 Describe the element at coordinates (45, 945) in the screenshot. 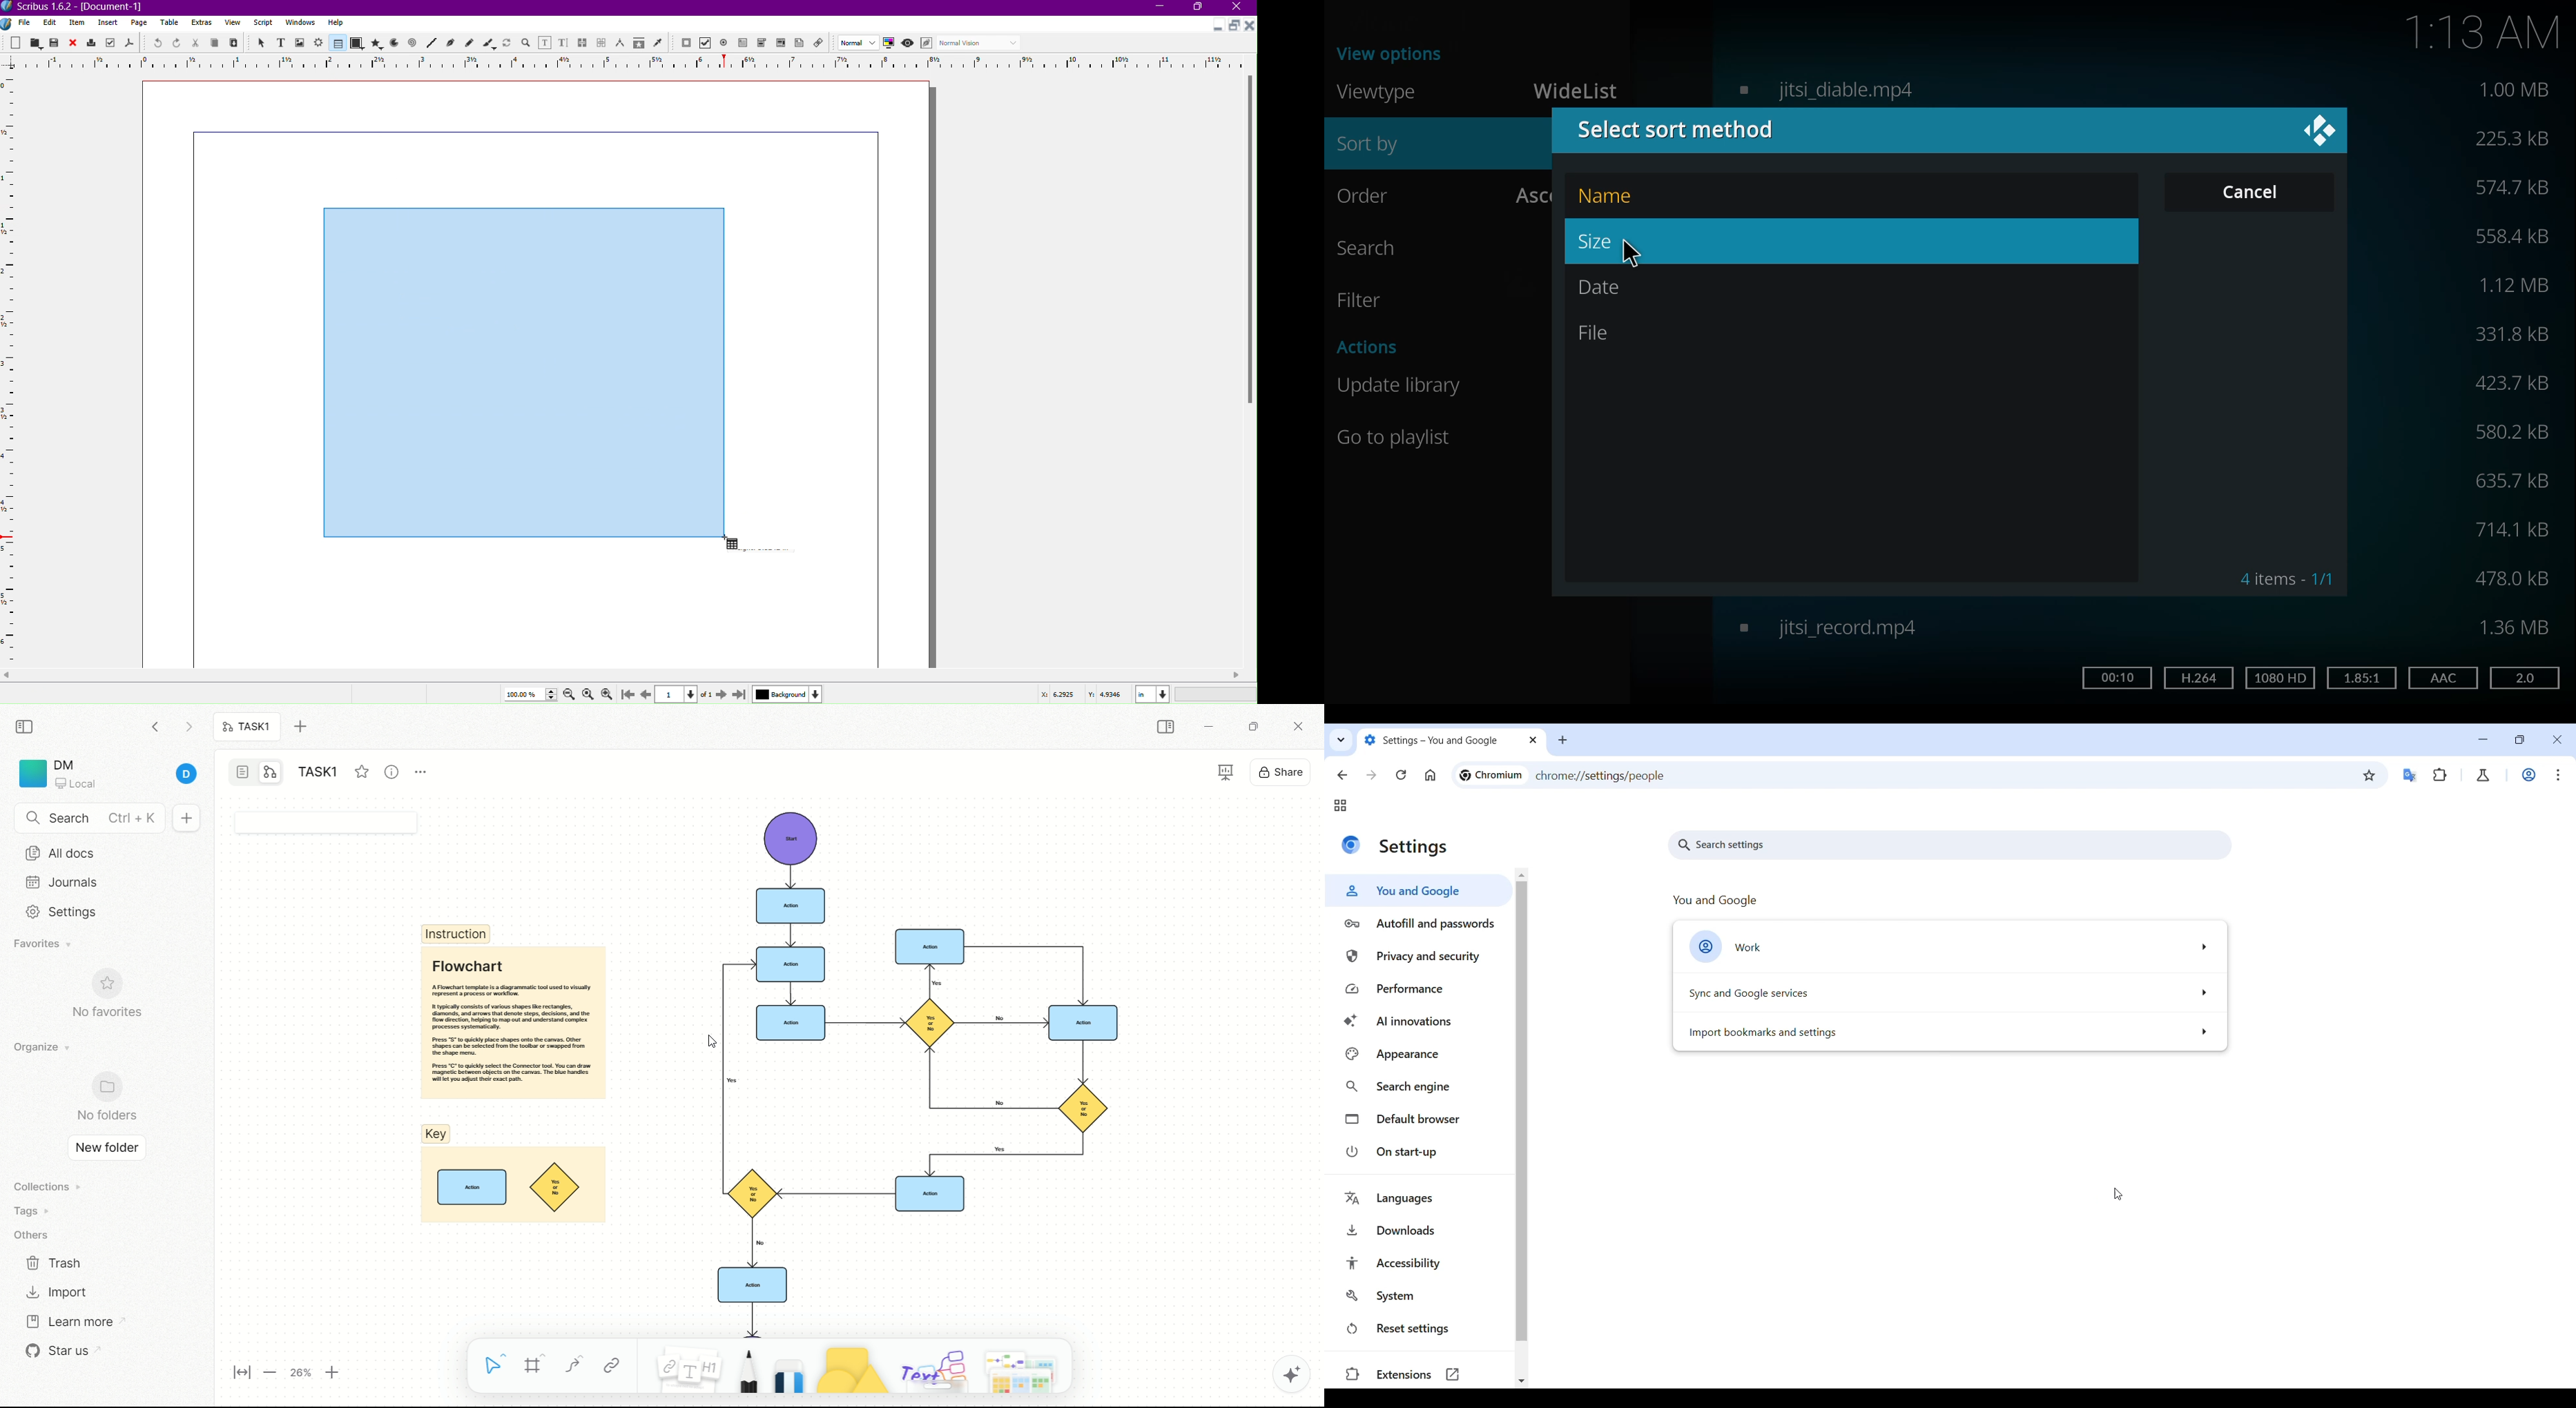

I see `favorites` at that location.